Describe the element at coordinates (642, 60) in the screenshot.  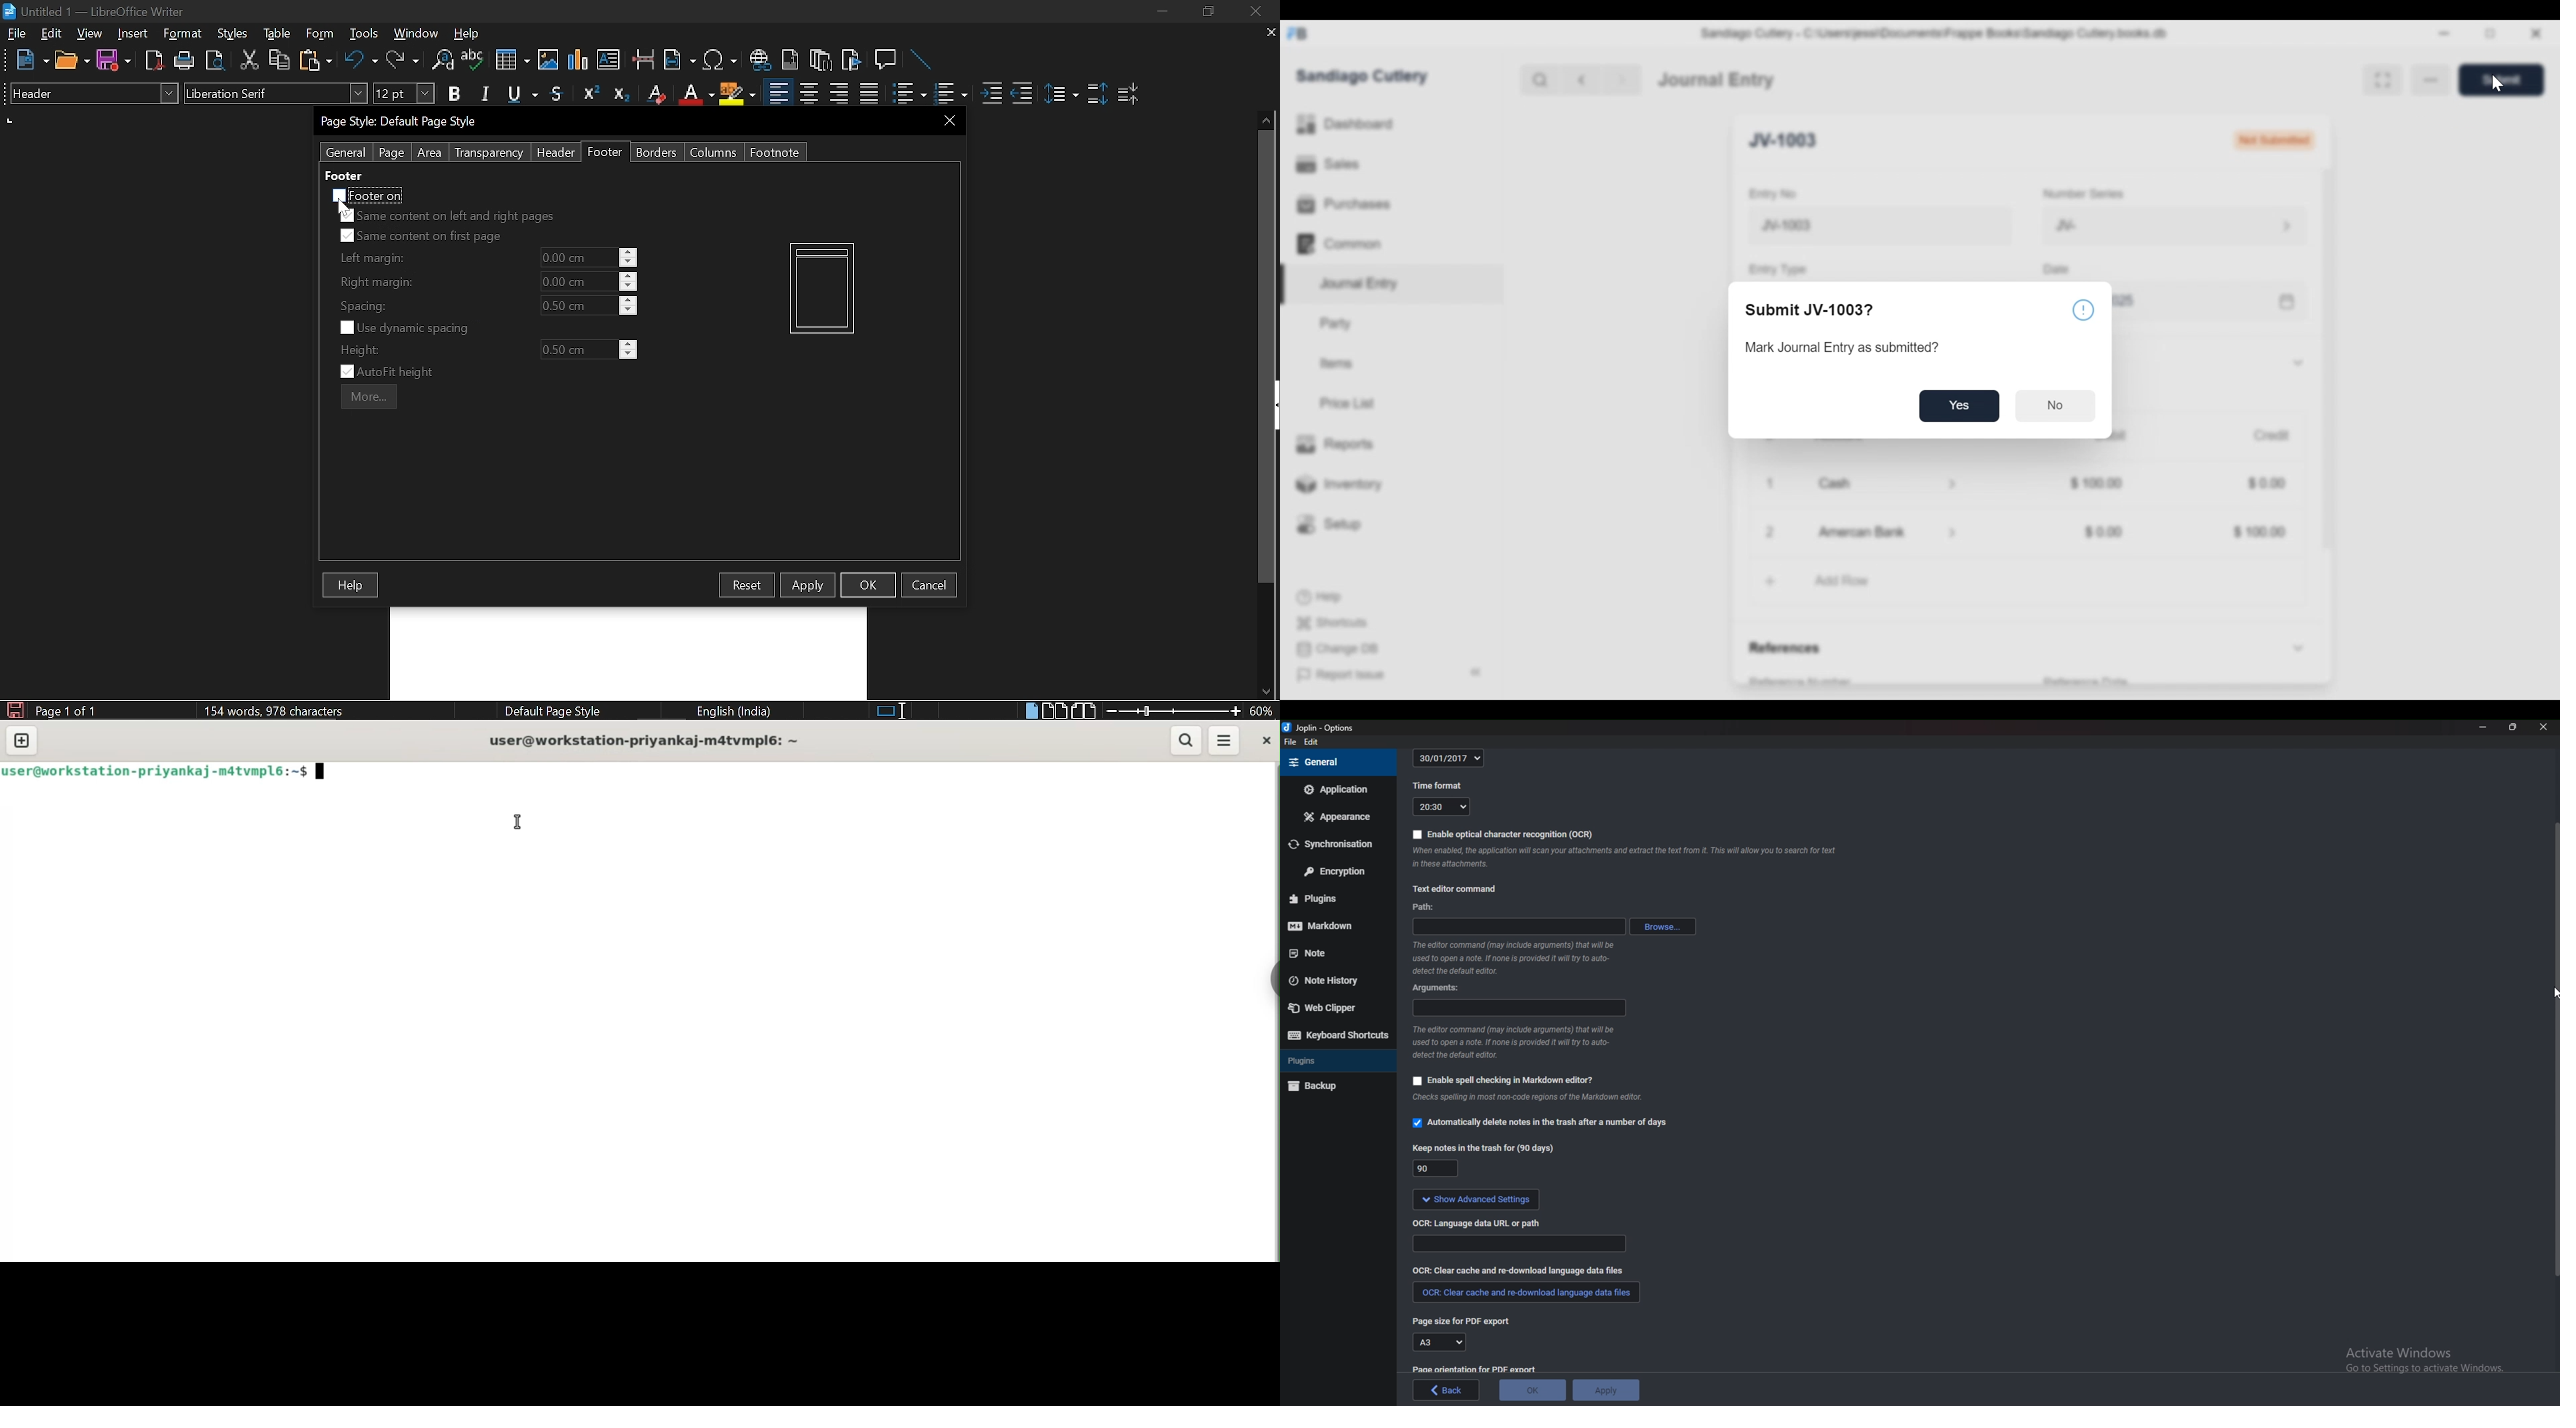
I see `Insert page break` at that location.